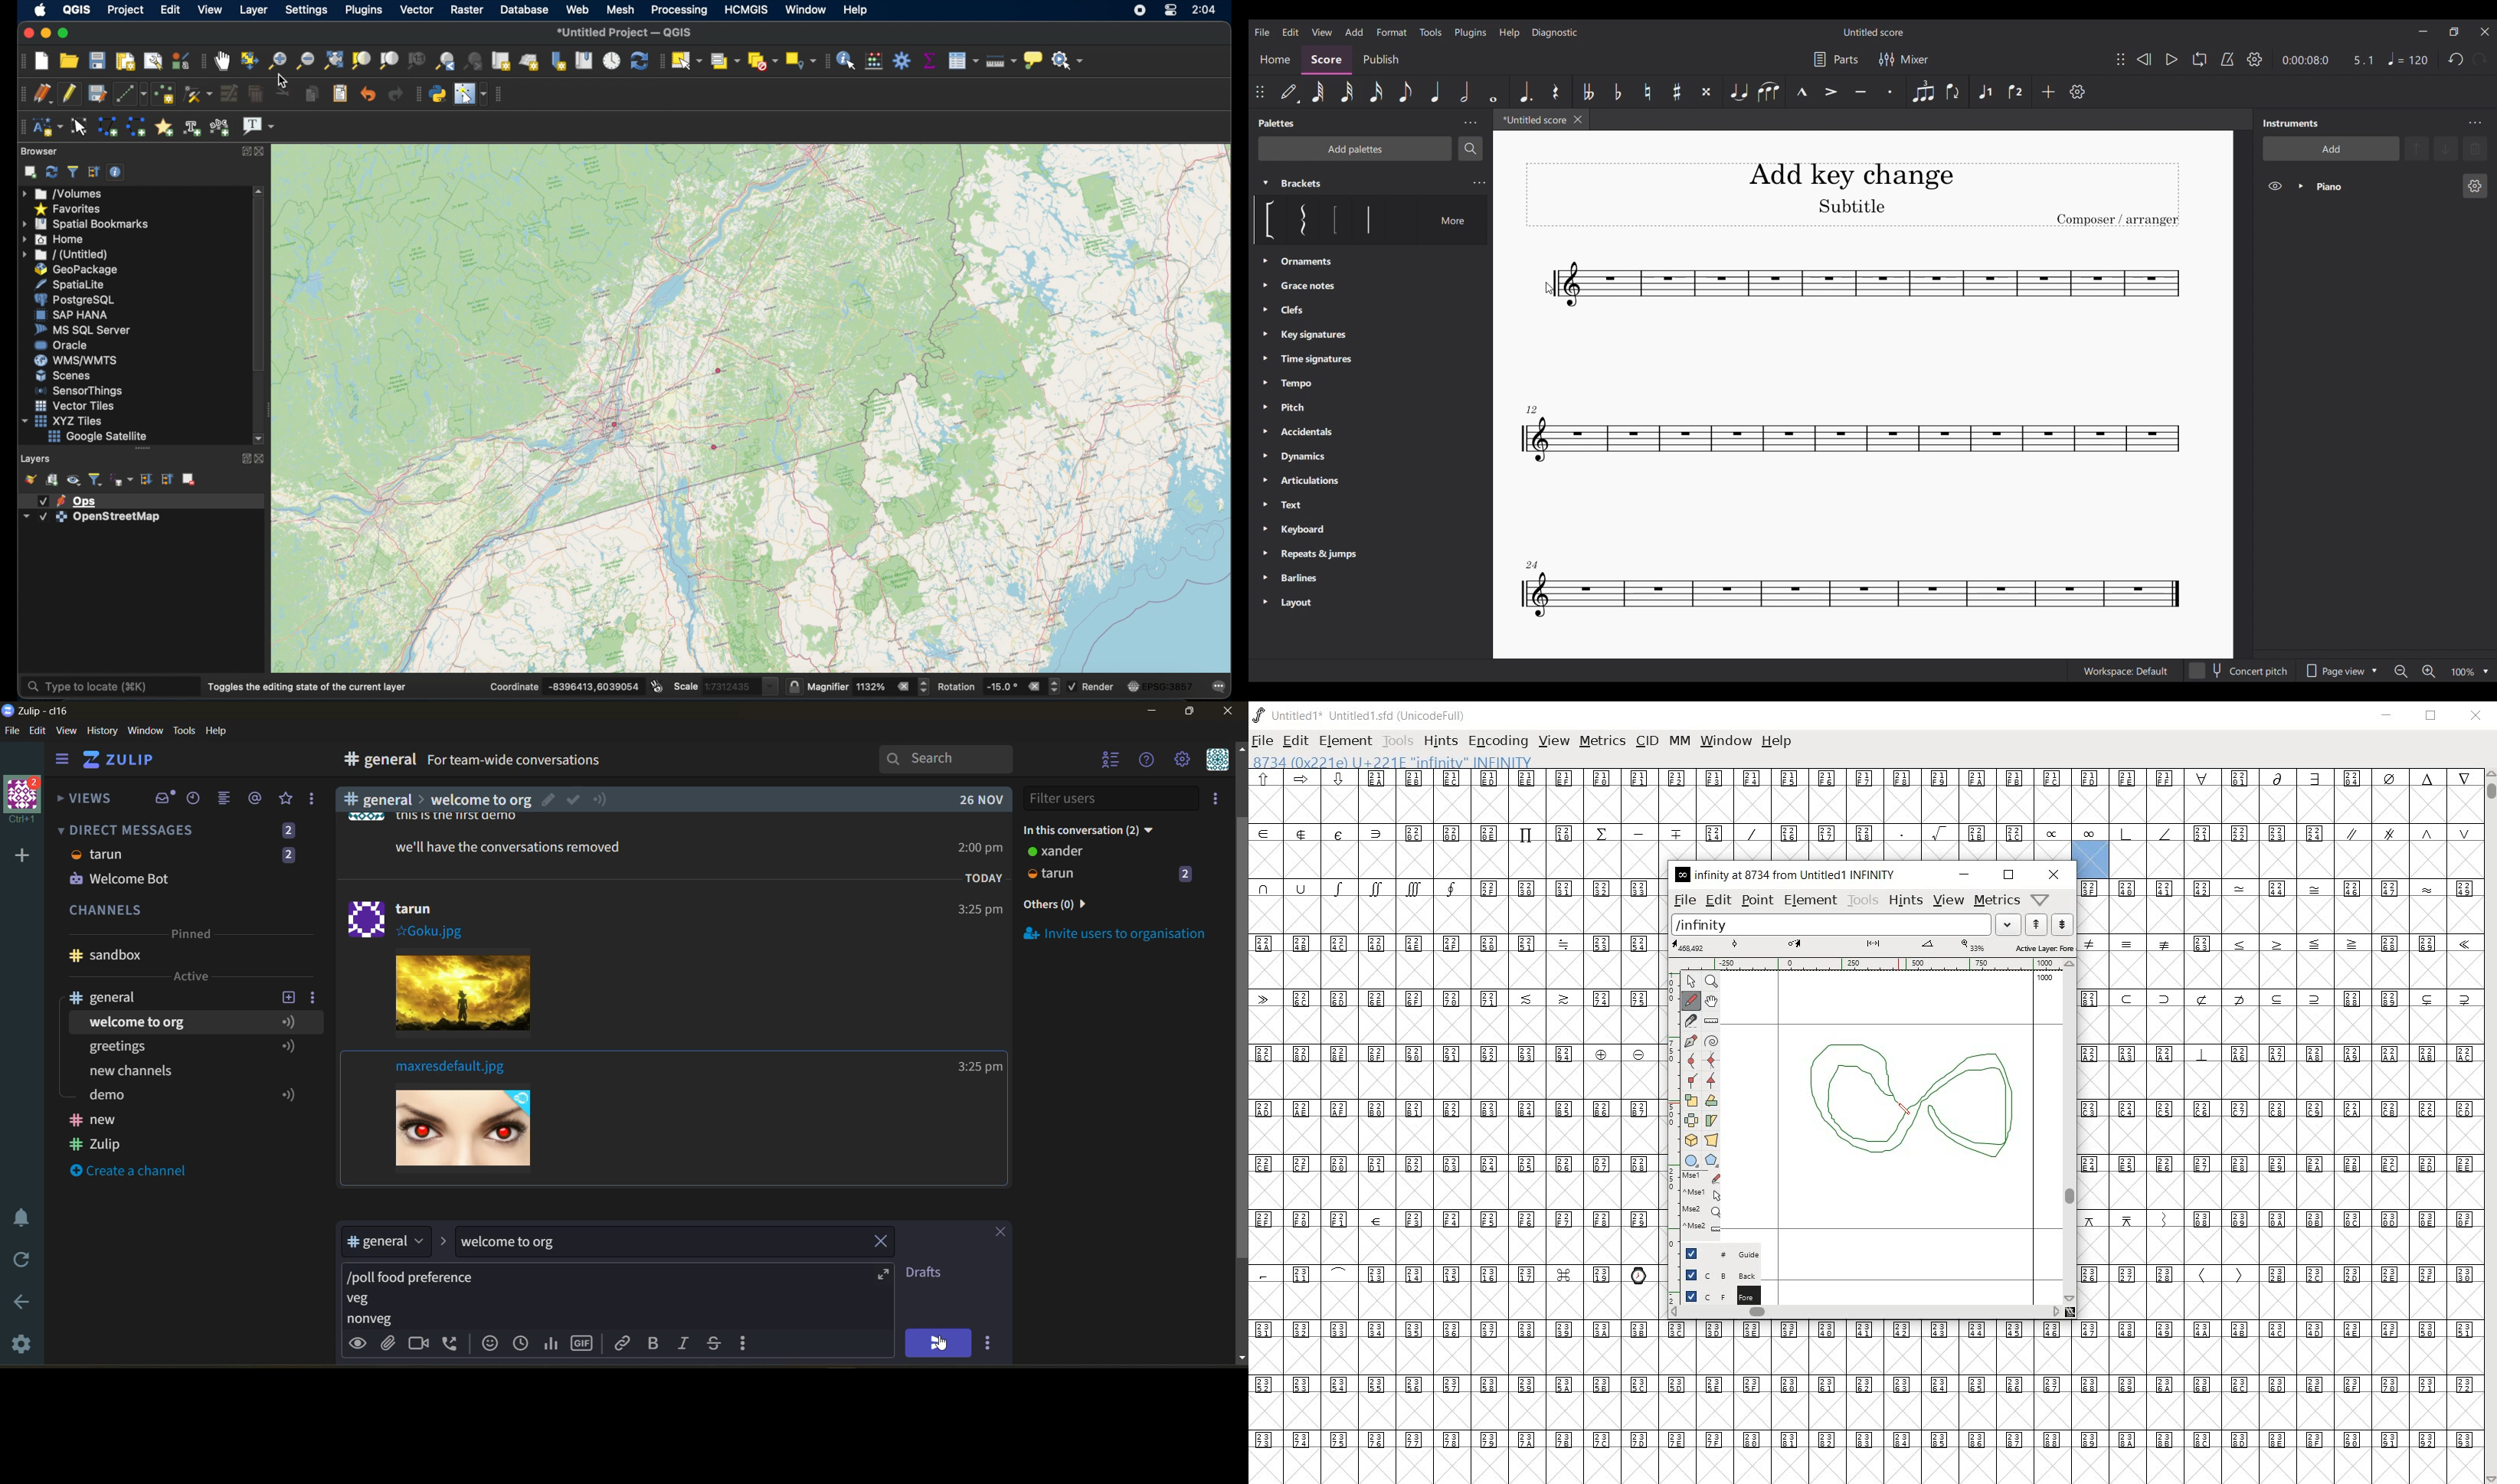 The height and width of the screenshot is (1484, 2520). I want to click on special symbols, so click(1323, 832).